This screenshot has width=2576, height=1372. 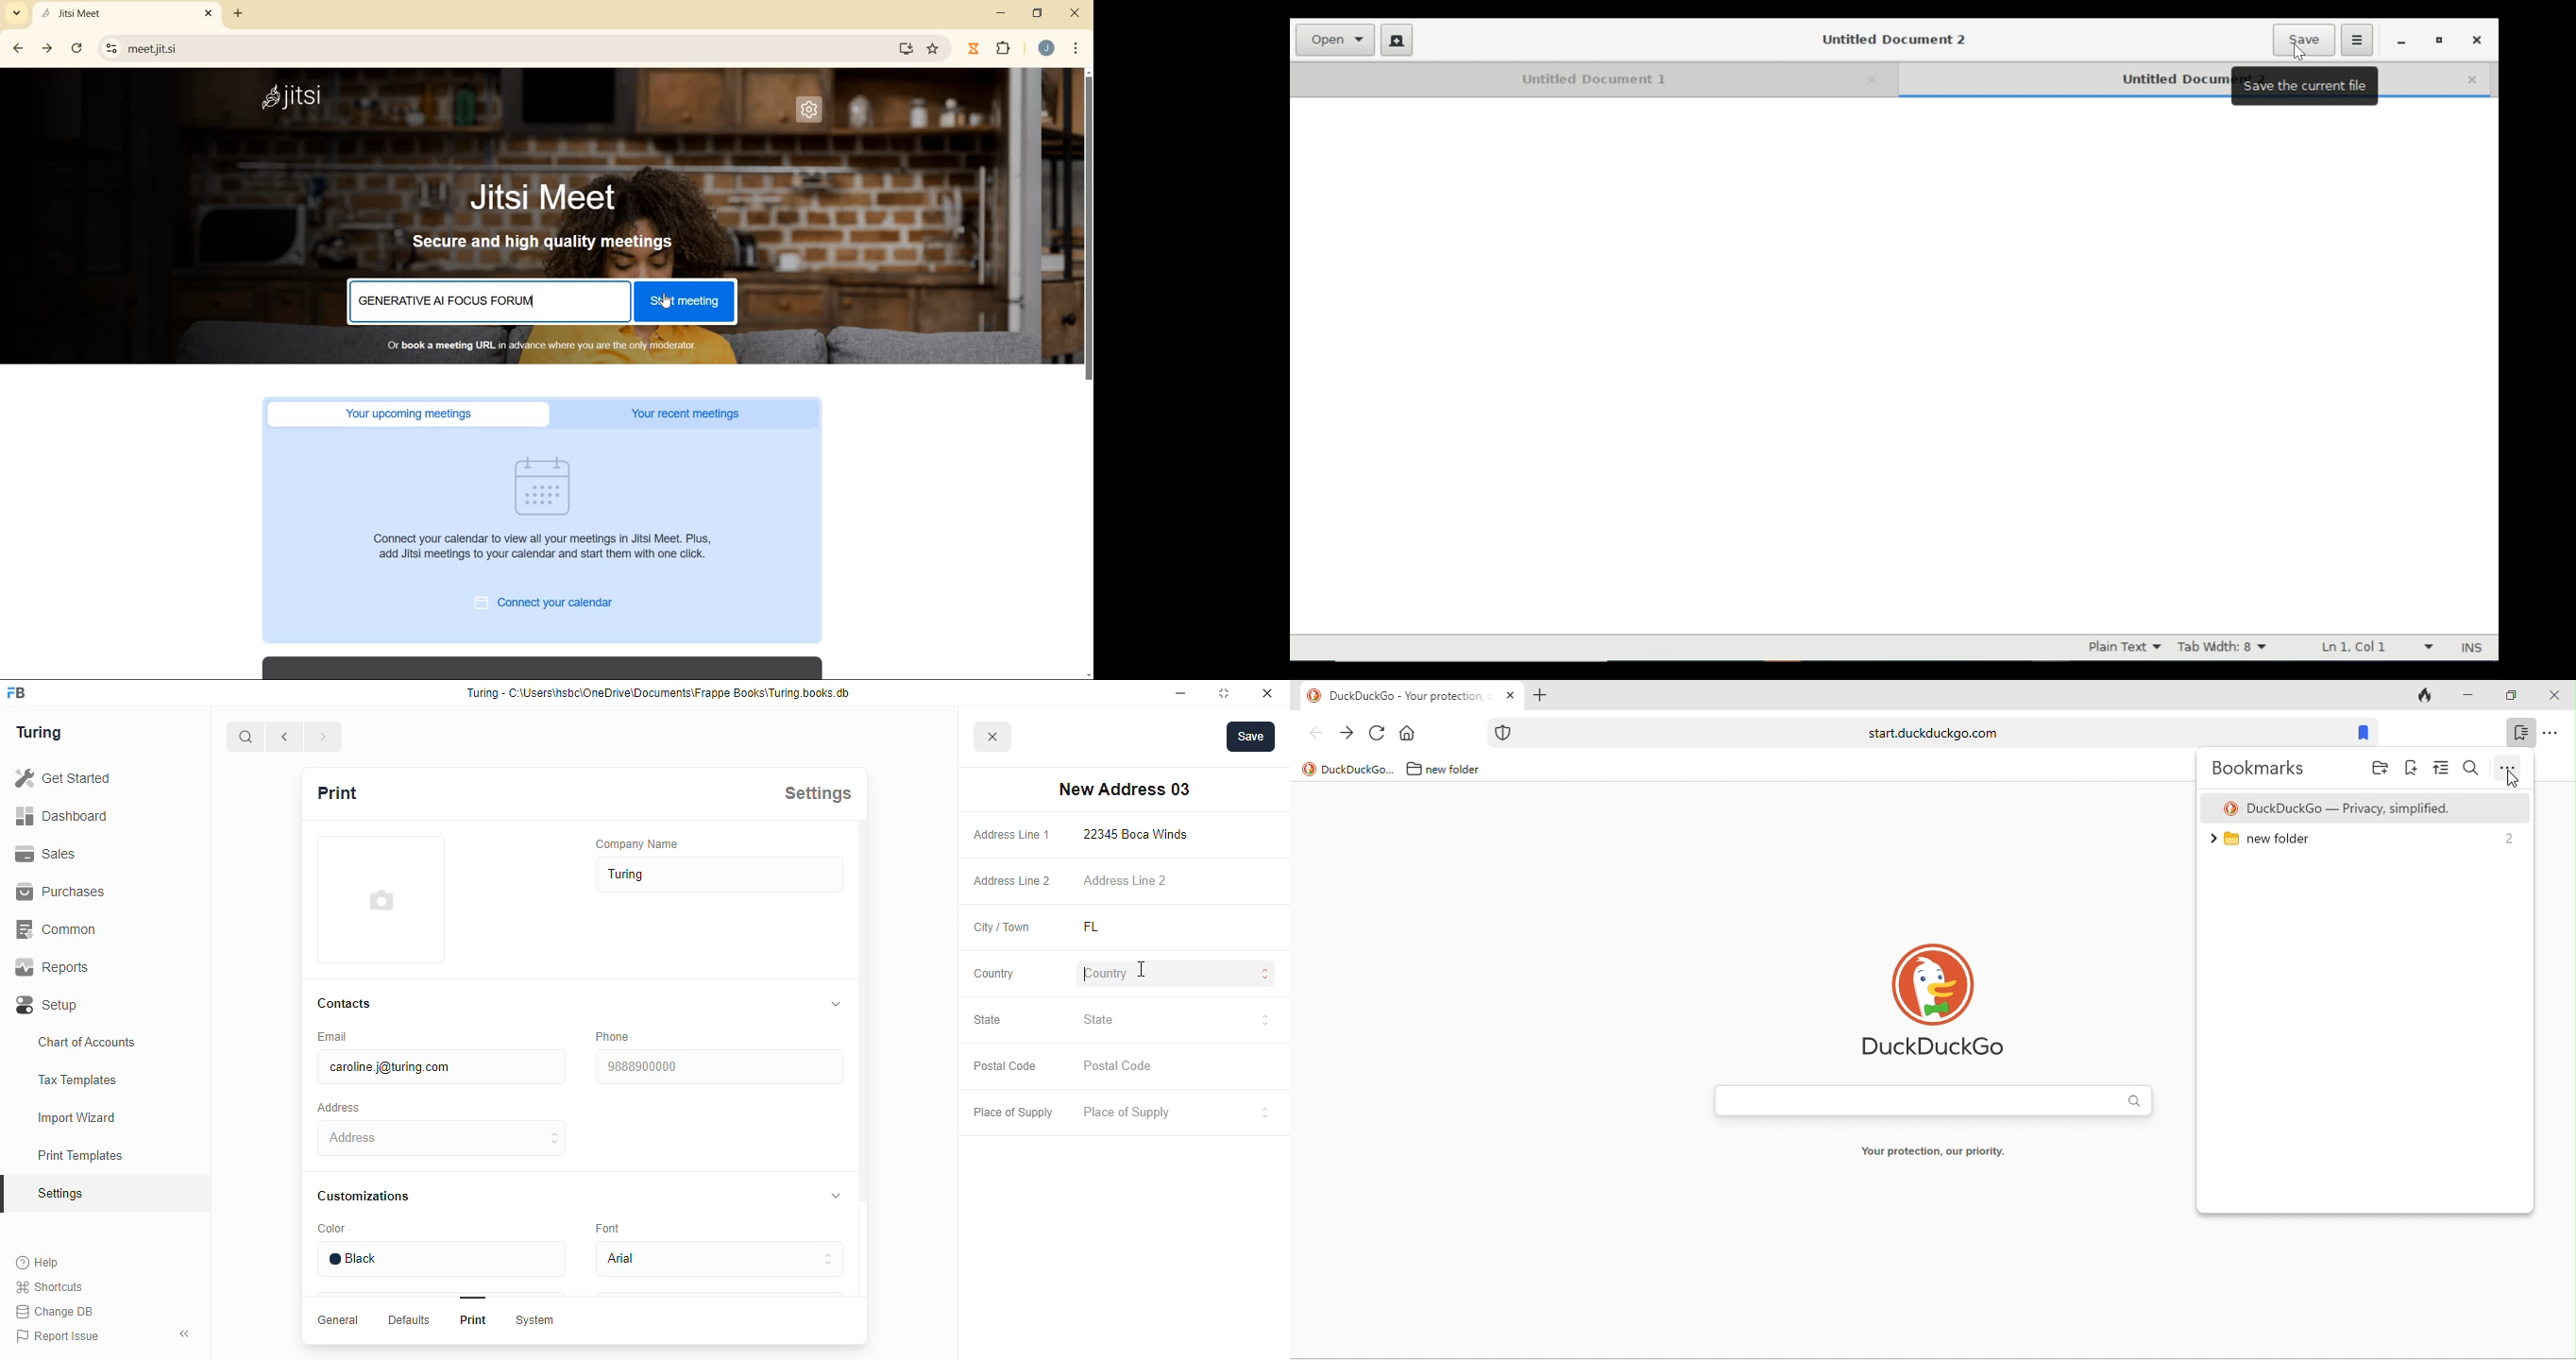 I want to click on new folder, so click(x=1460, y=769).